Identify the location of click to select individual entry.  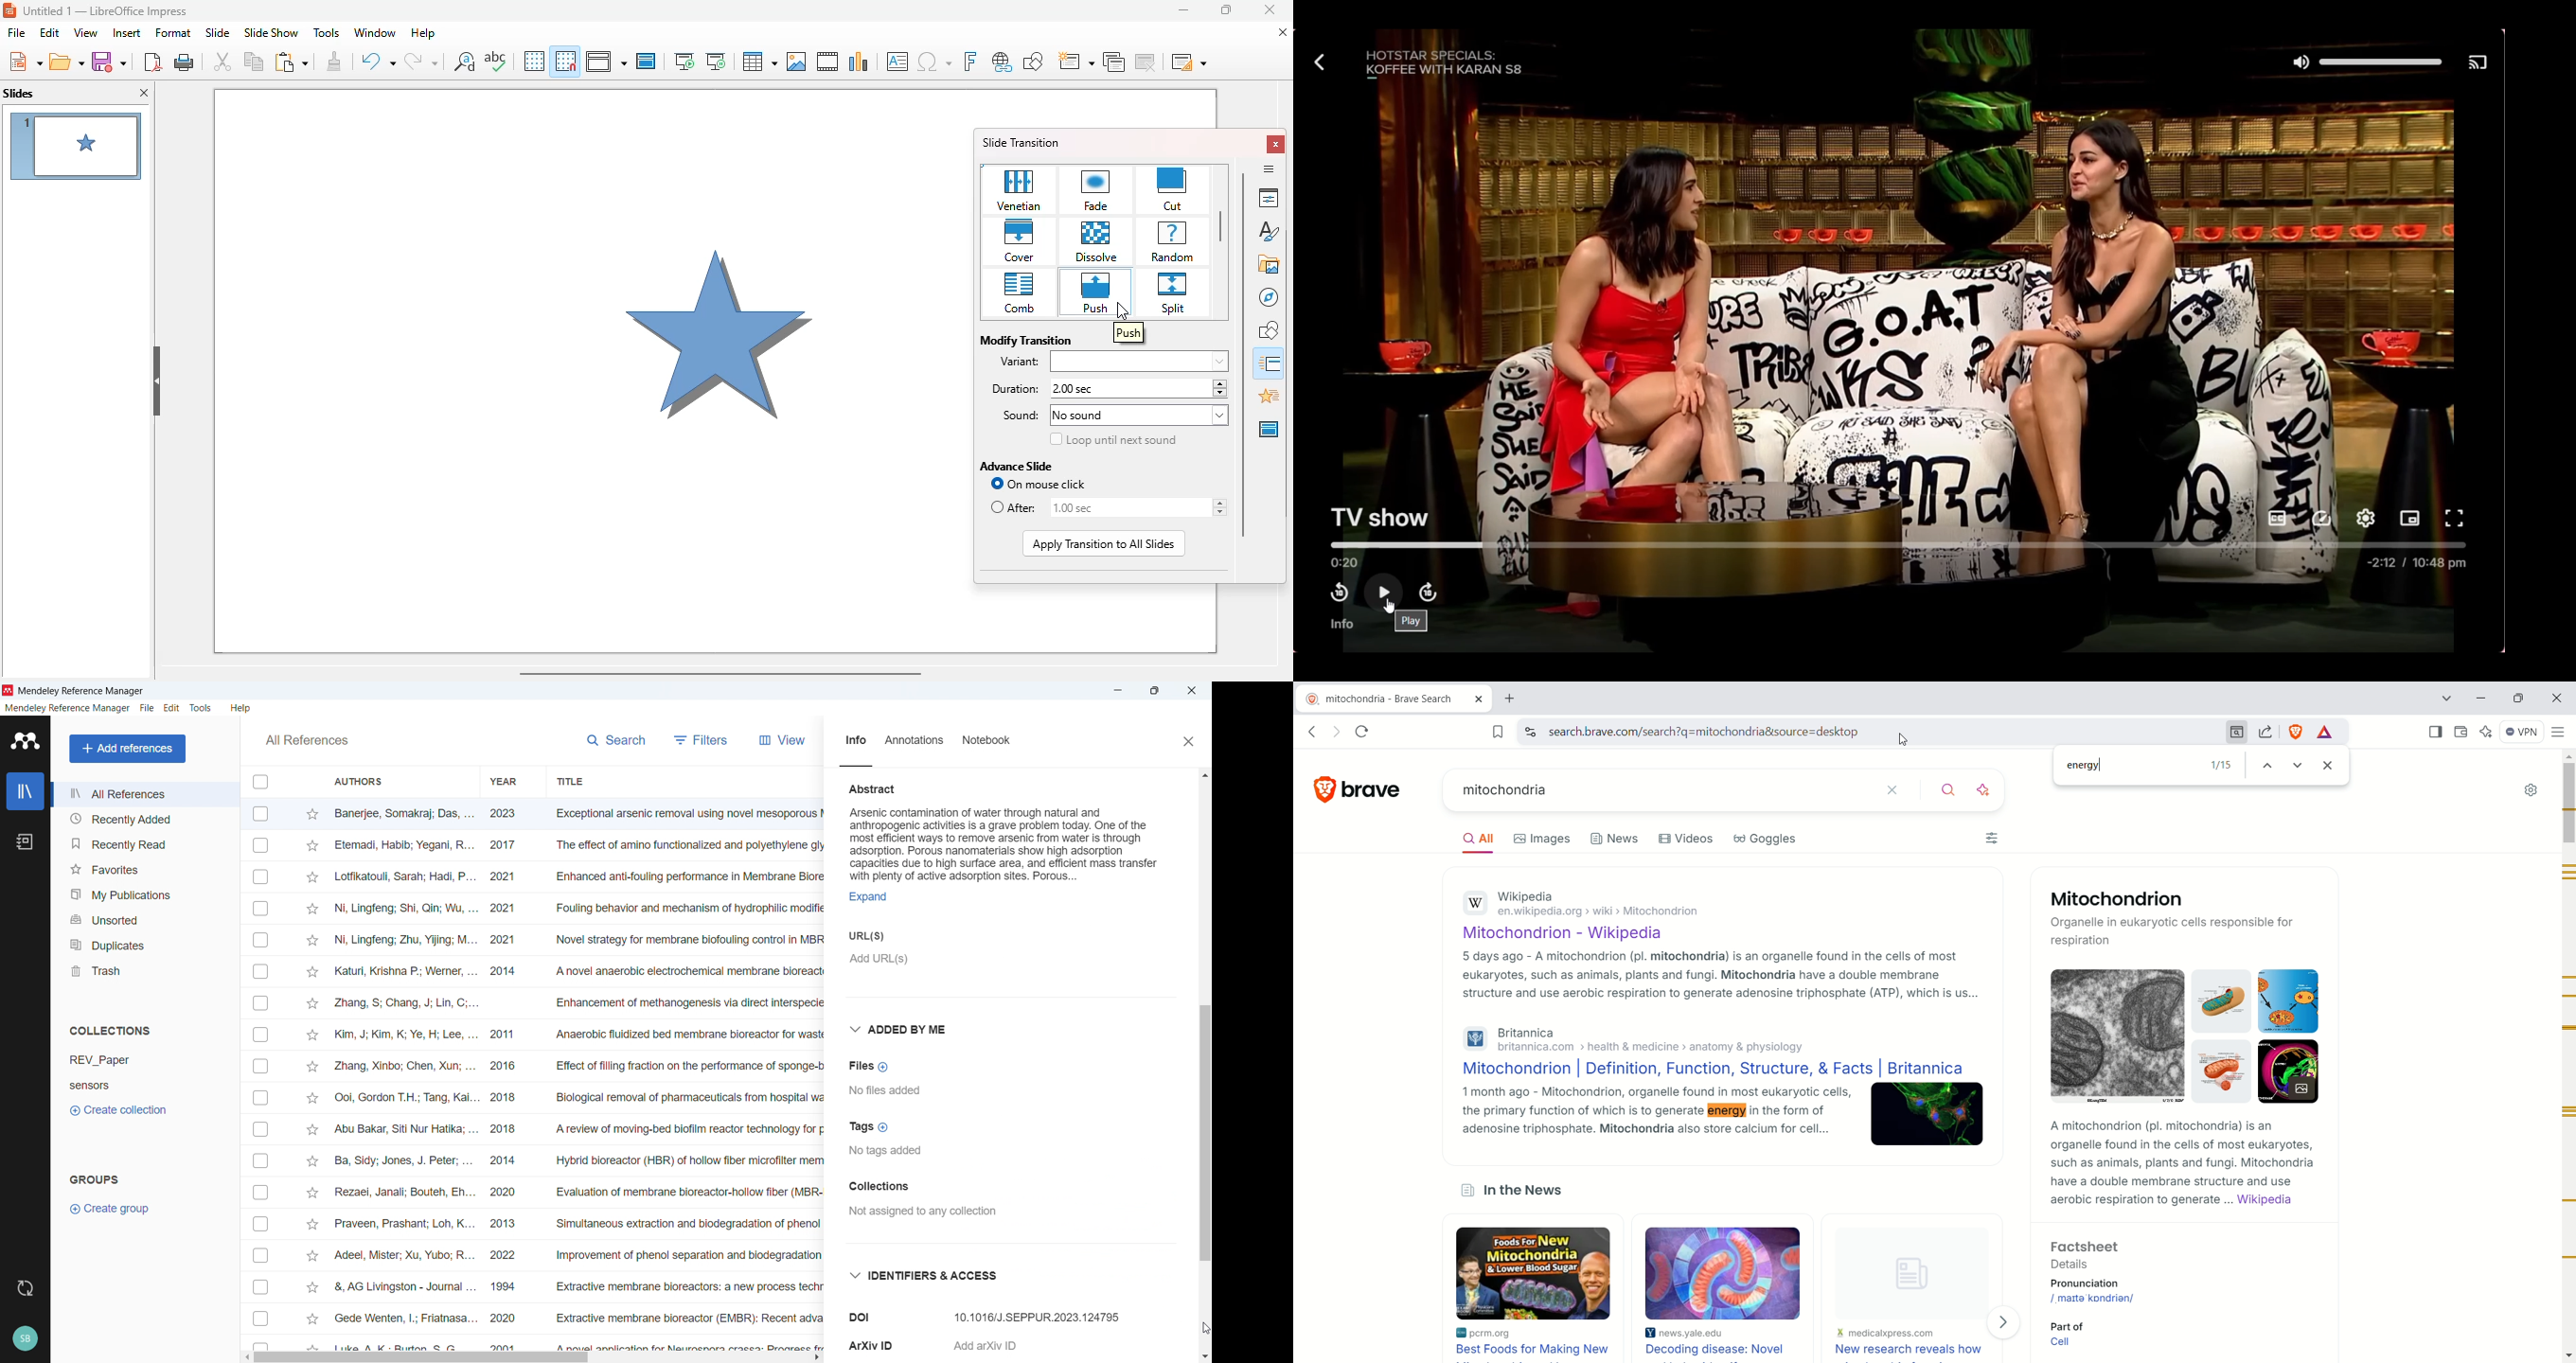
(262, 1287).